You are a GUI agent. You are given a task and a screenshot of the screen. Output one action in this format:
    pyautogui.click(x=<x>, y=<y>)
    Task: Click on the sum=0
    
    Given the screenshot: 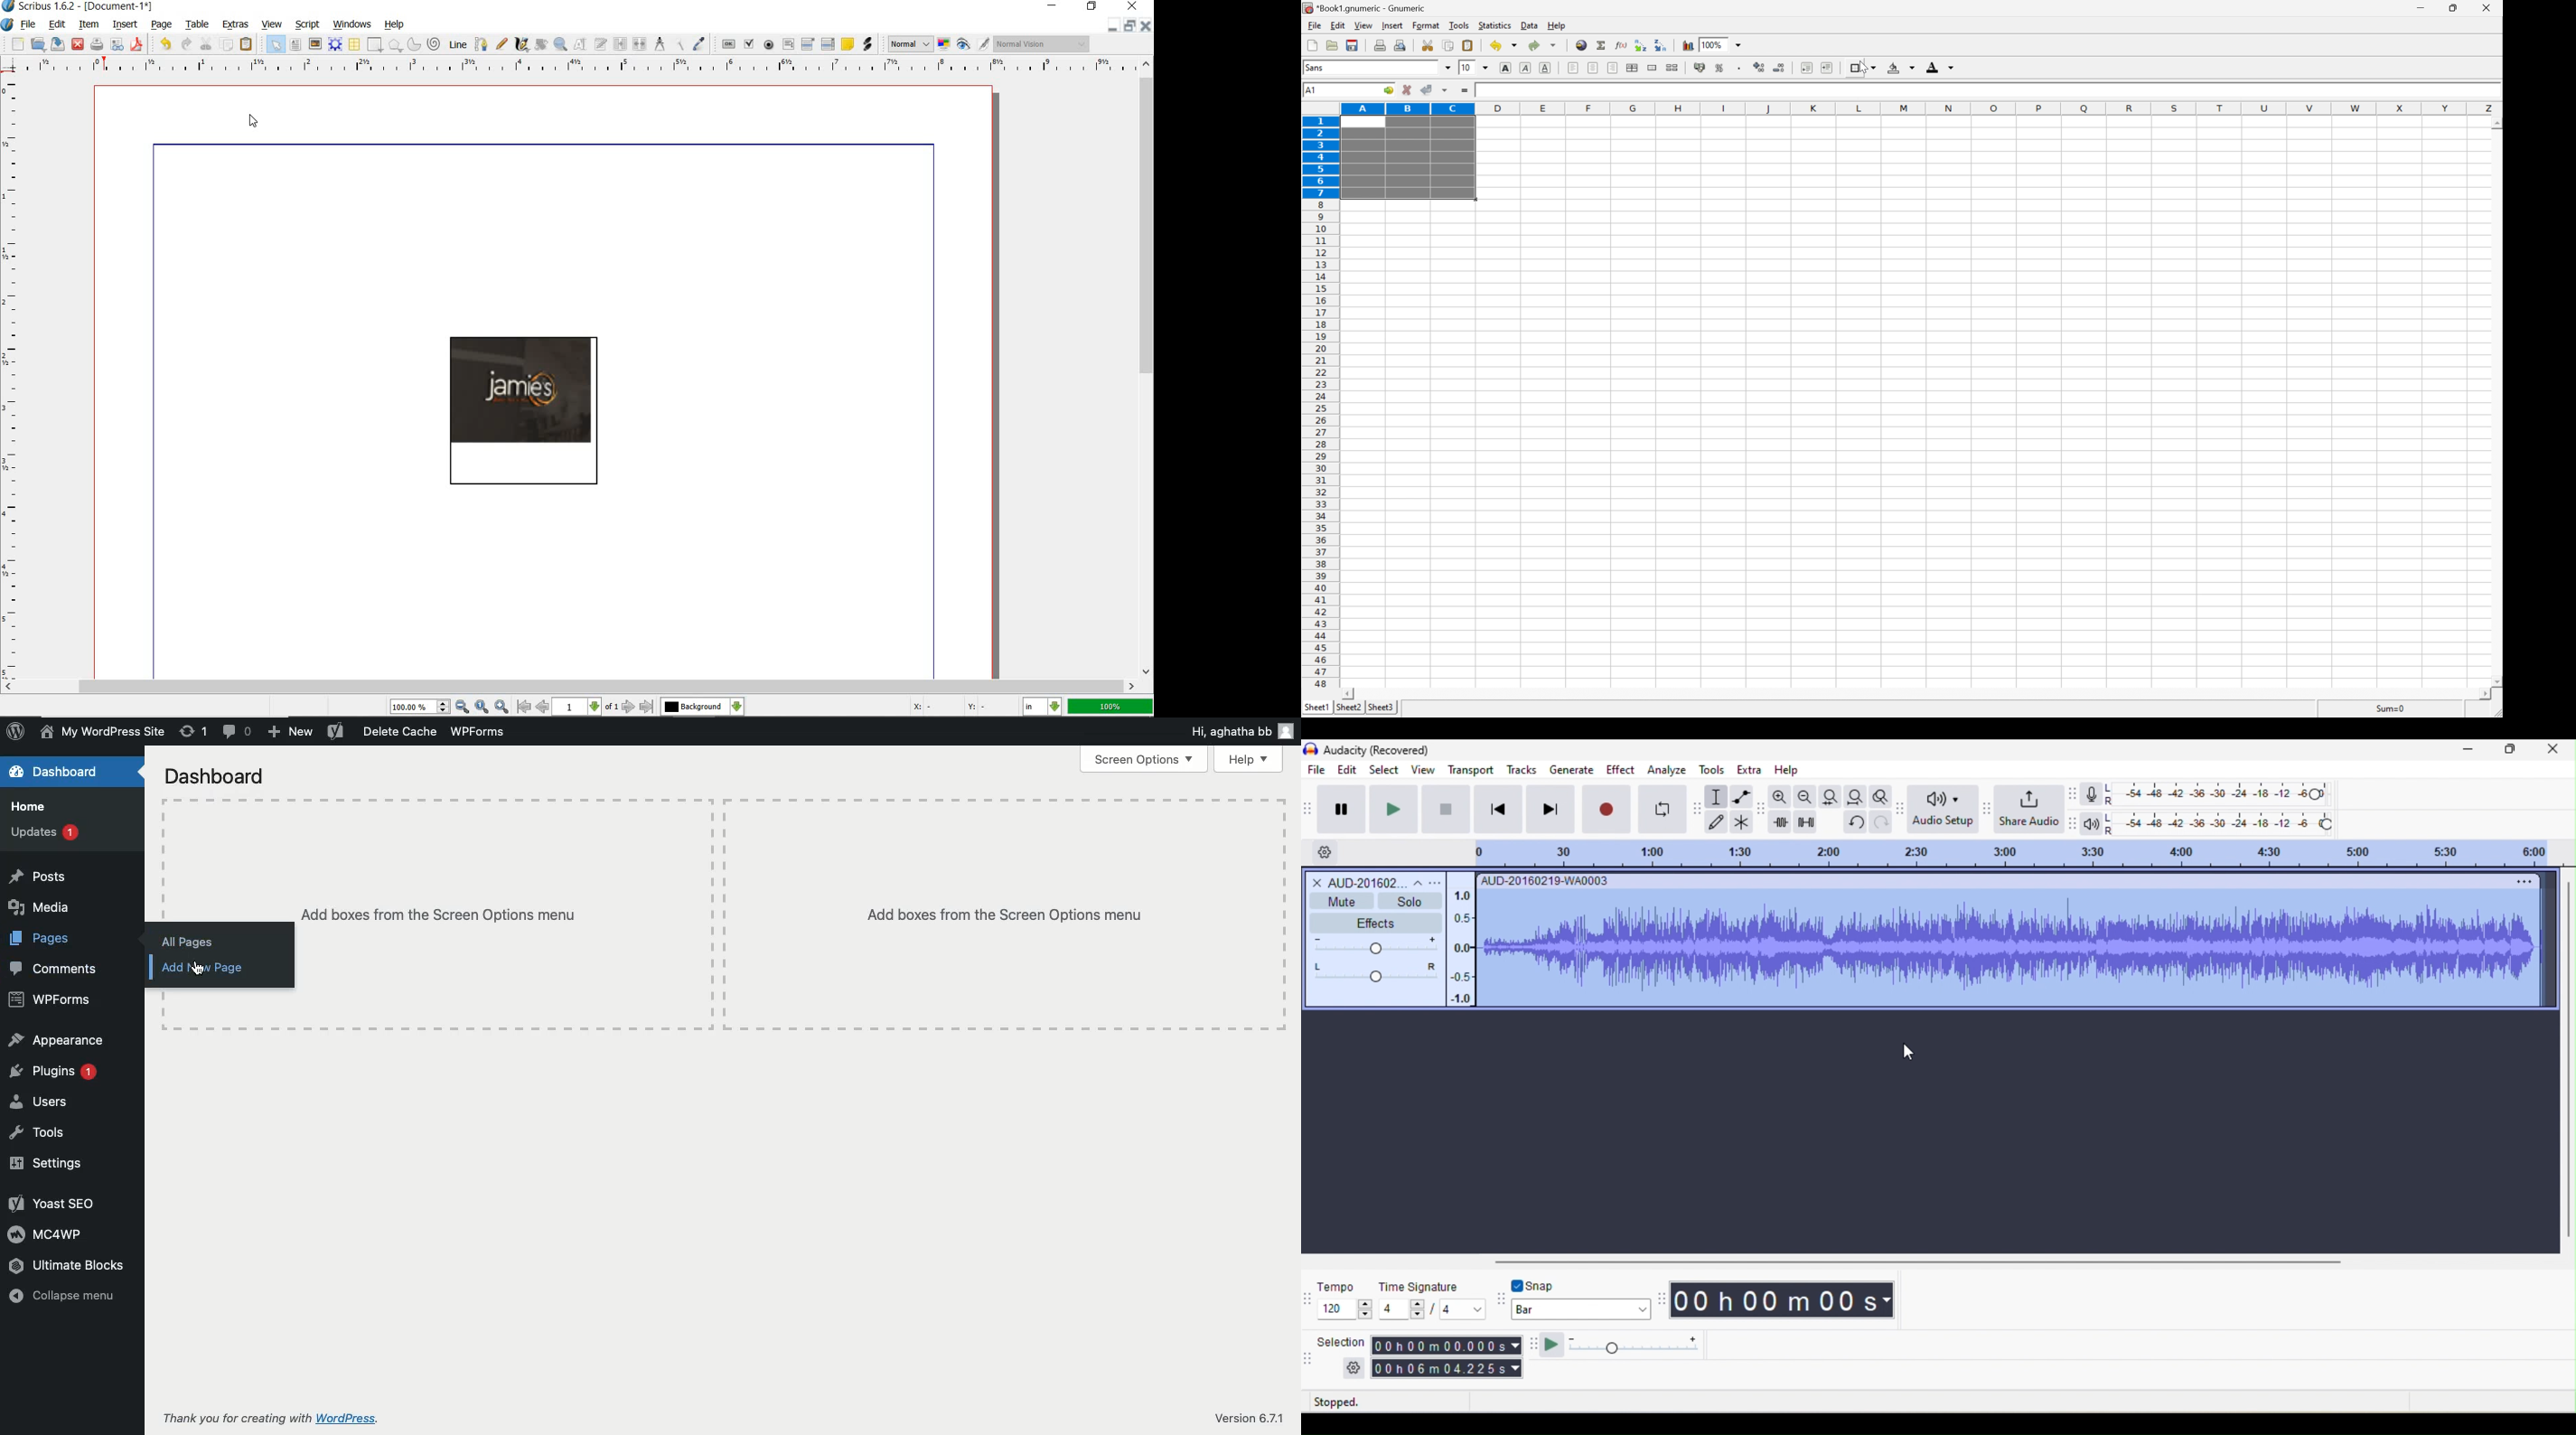 What is the action you would take?
    pyautogui.click(x=2394, y=709)
    